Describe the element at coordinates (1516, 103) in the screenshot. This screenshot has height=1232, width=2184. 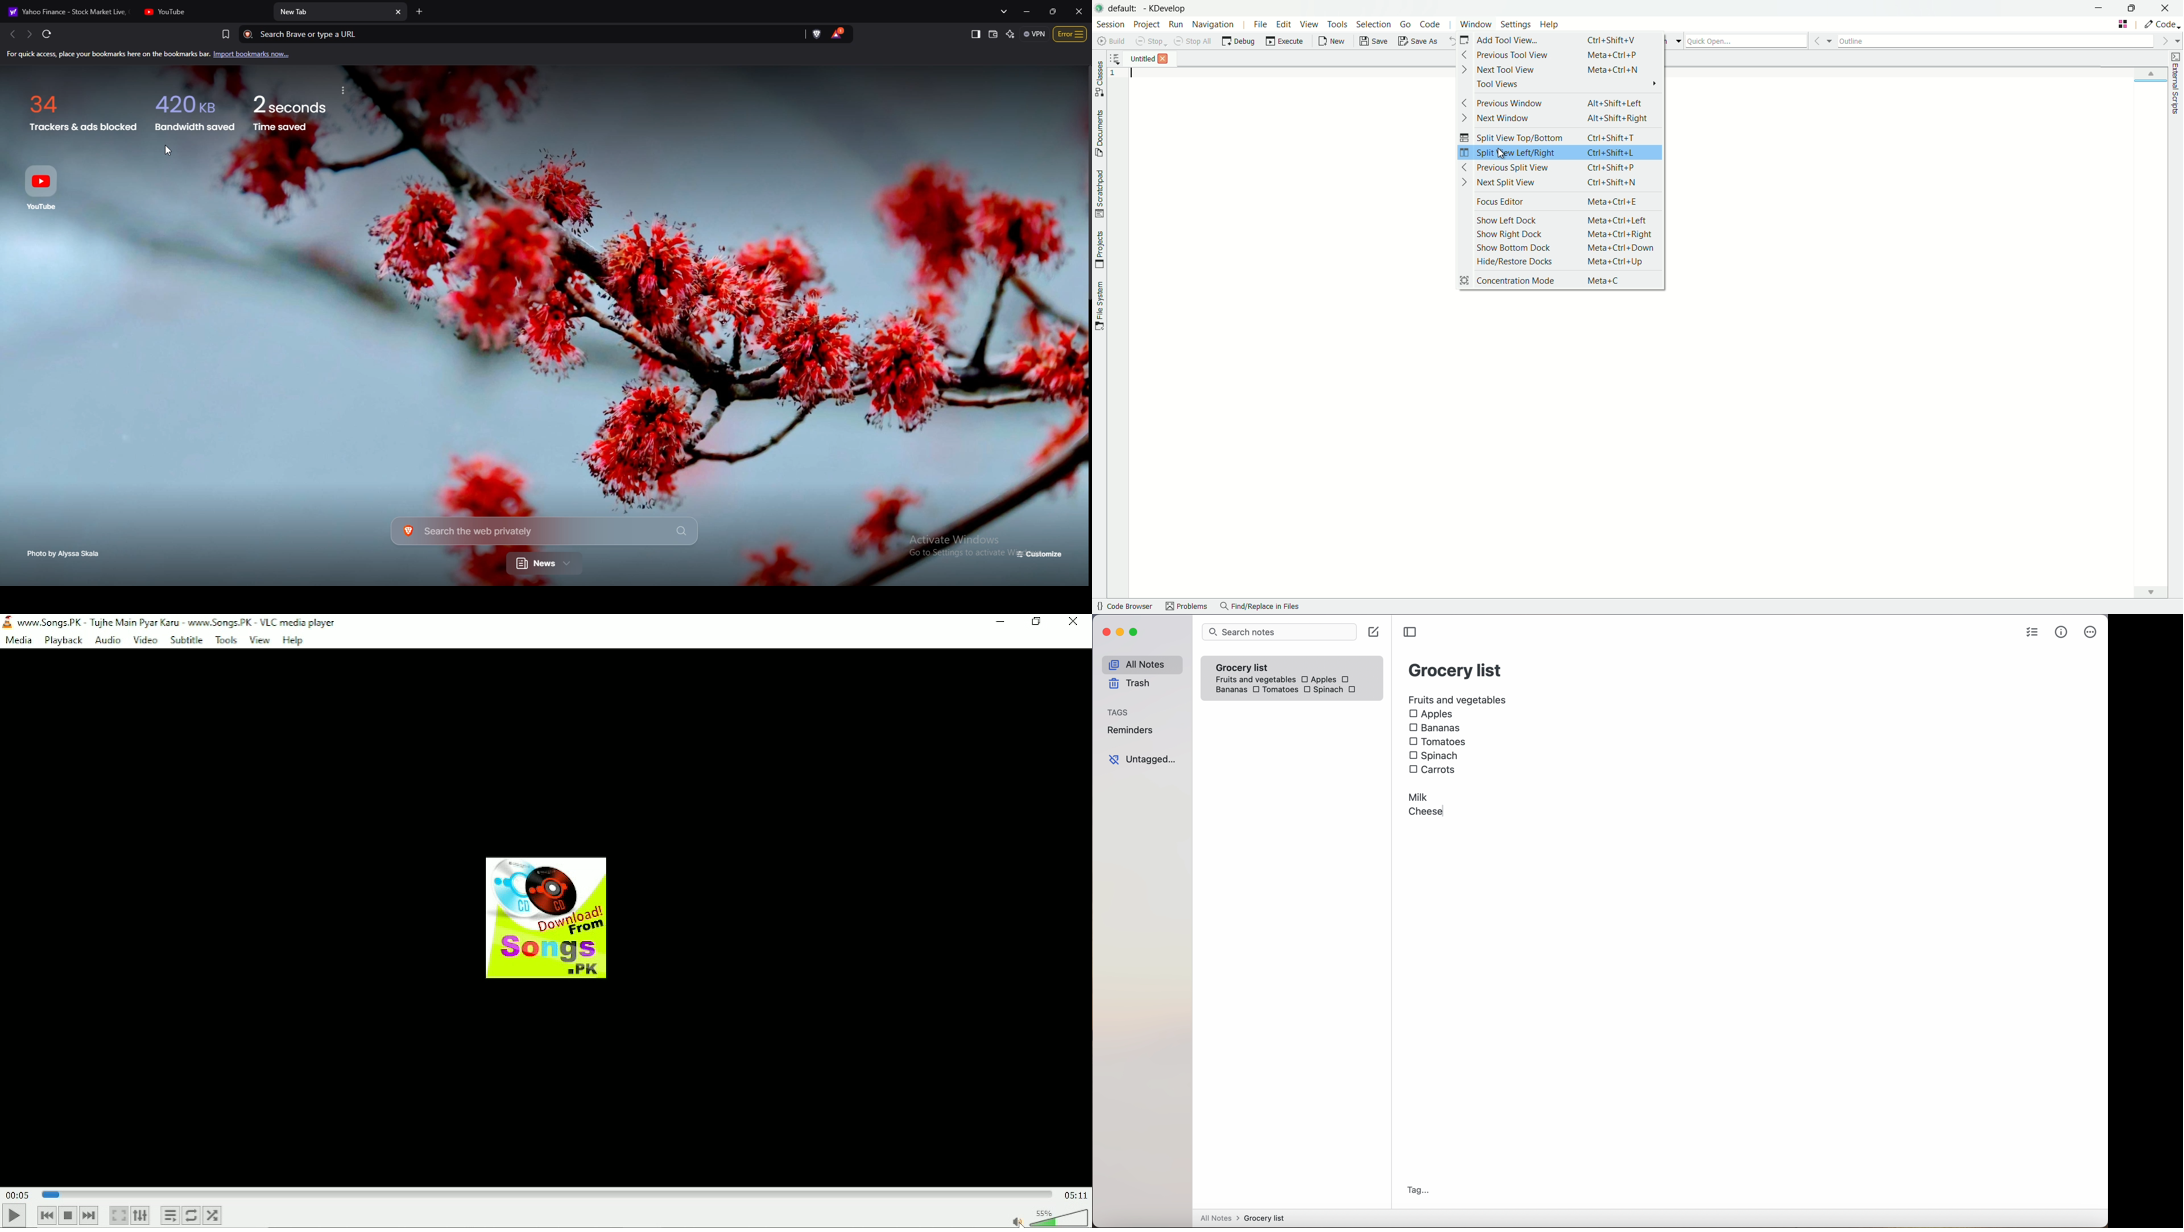
I see `previous window` at that location.